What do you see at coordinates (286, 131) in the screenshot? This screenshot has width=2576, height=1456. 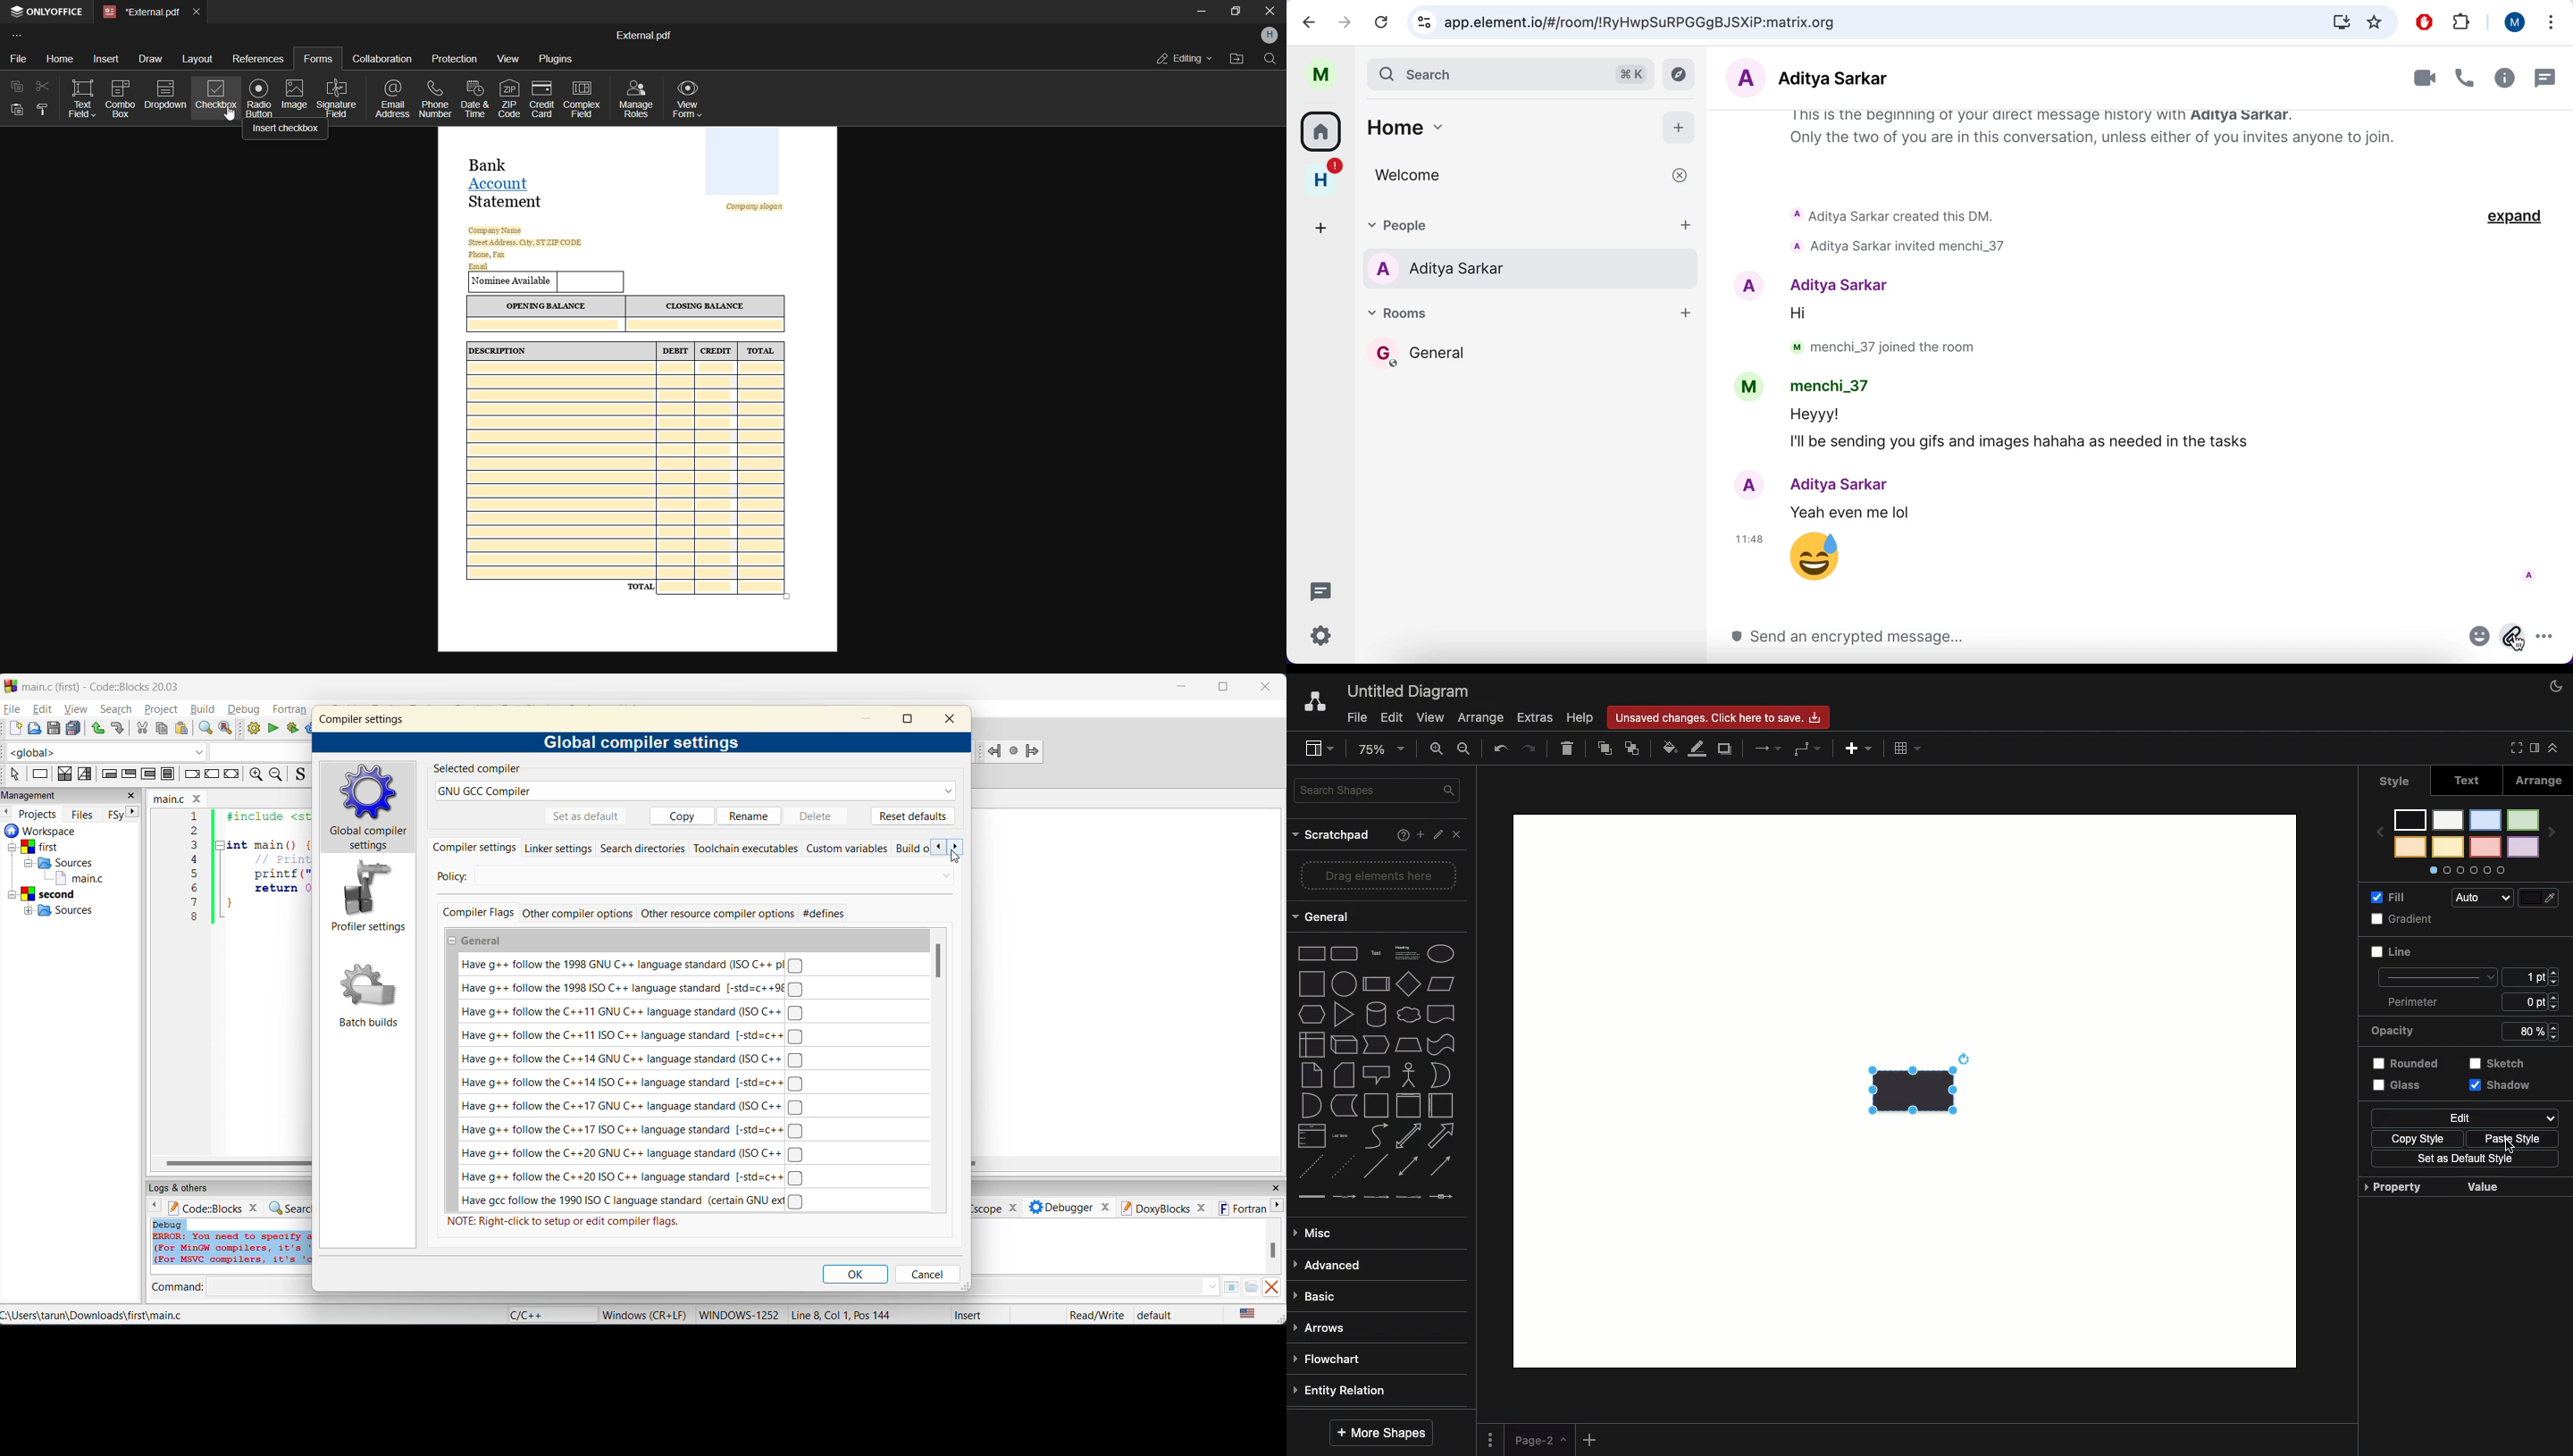 I see `insert chekbox` at bounding box center [286, 131].